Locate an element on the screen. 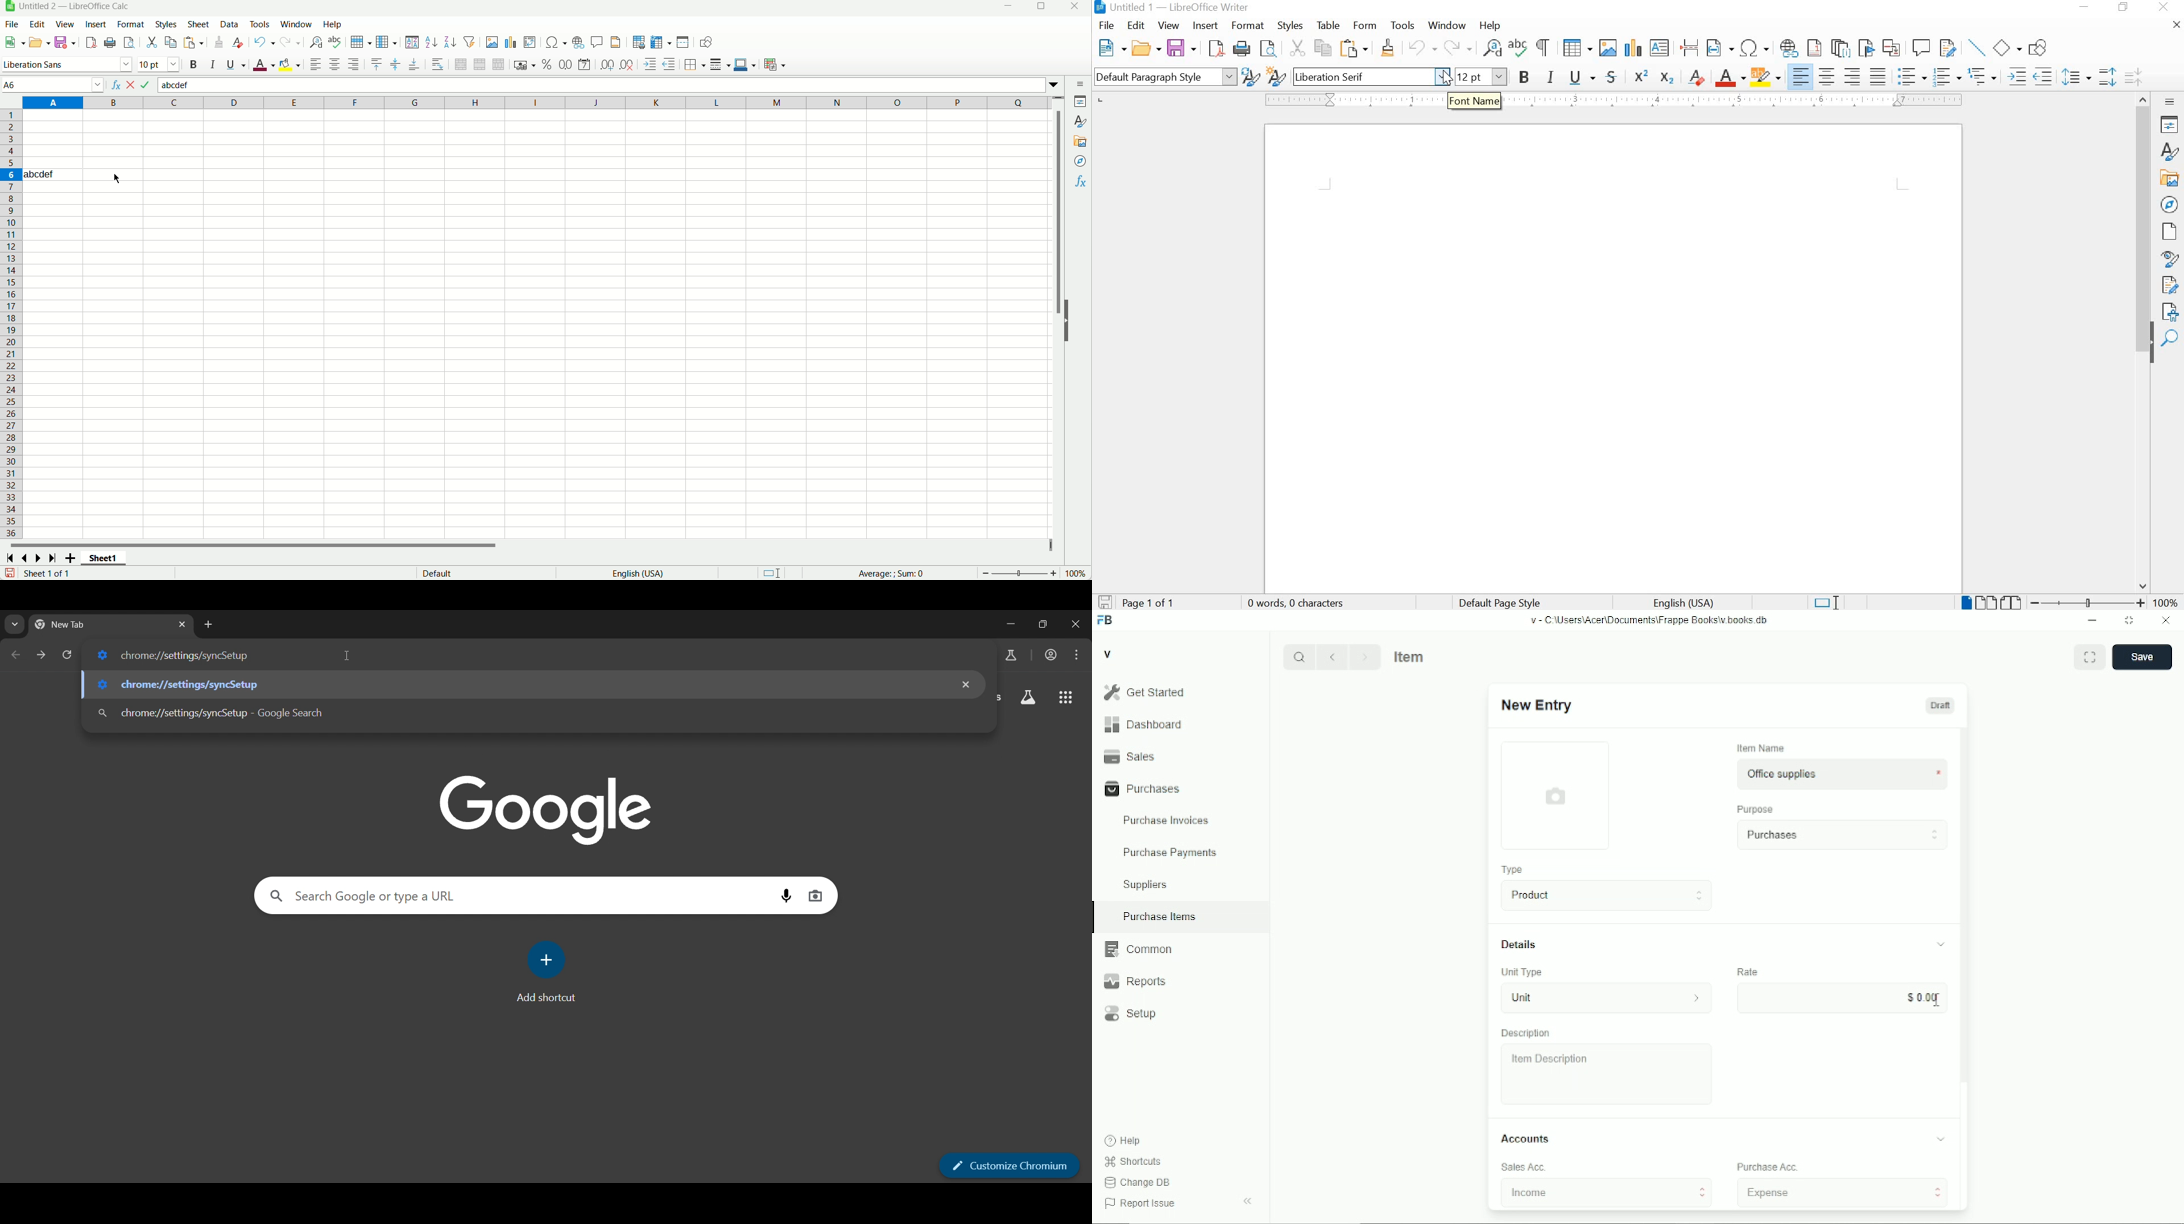 The height and width of the screenshot is (1232, 2184). reports is located at coordinates (1134, 981).